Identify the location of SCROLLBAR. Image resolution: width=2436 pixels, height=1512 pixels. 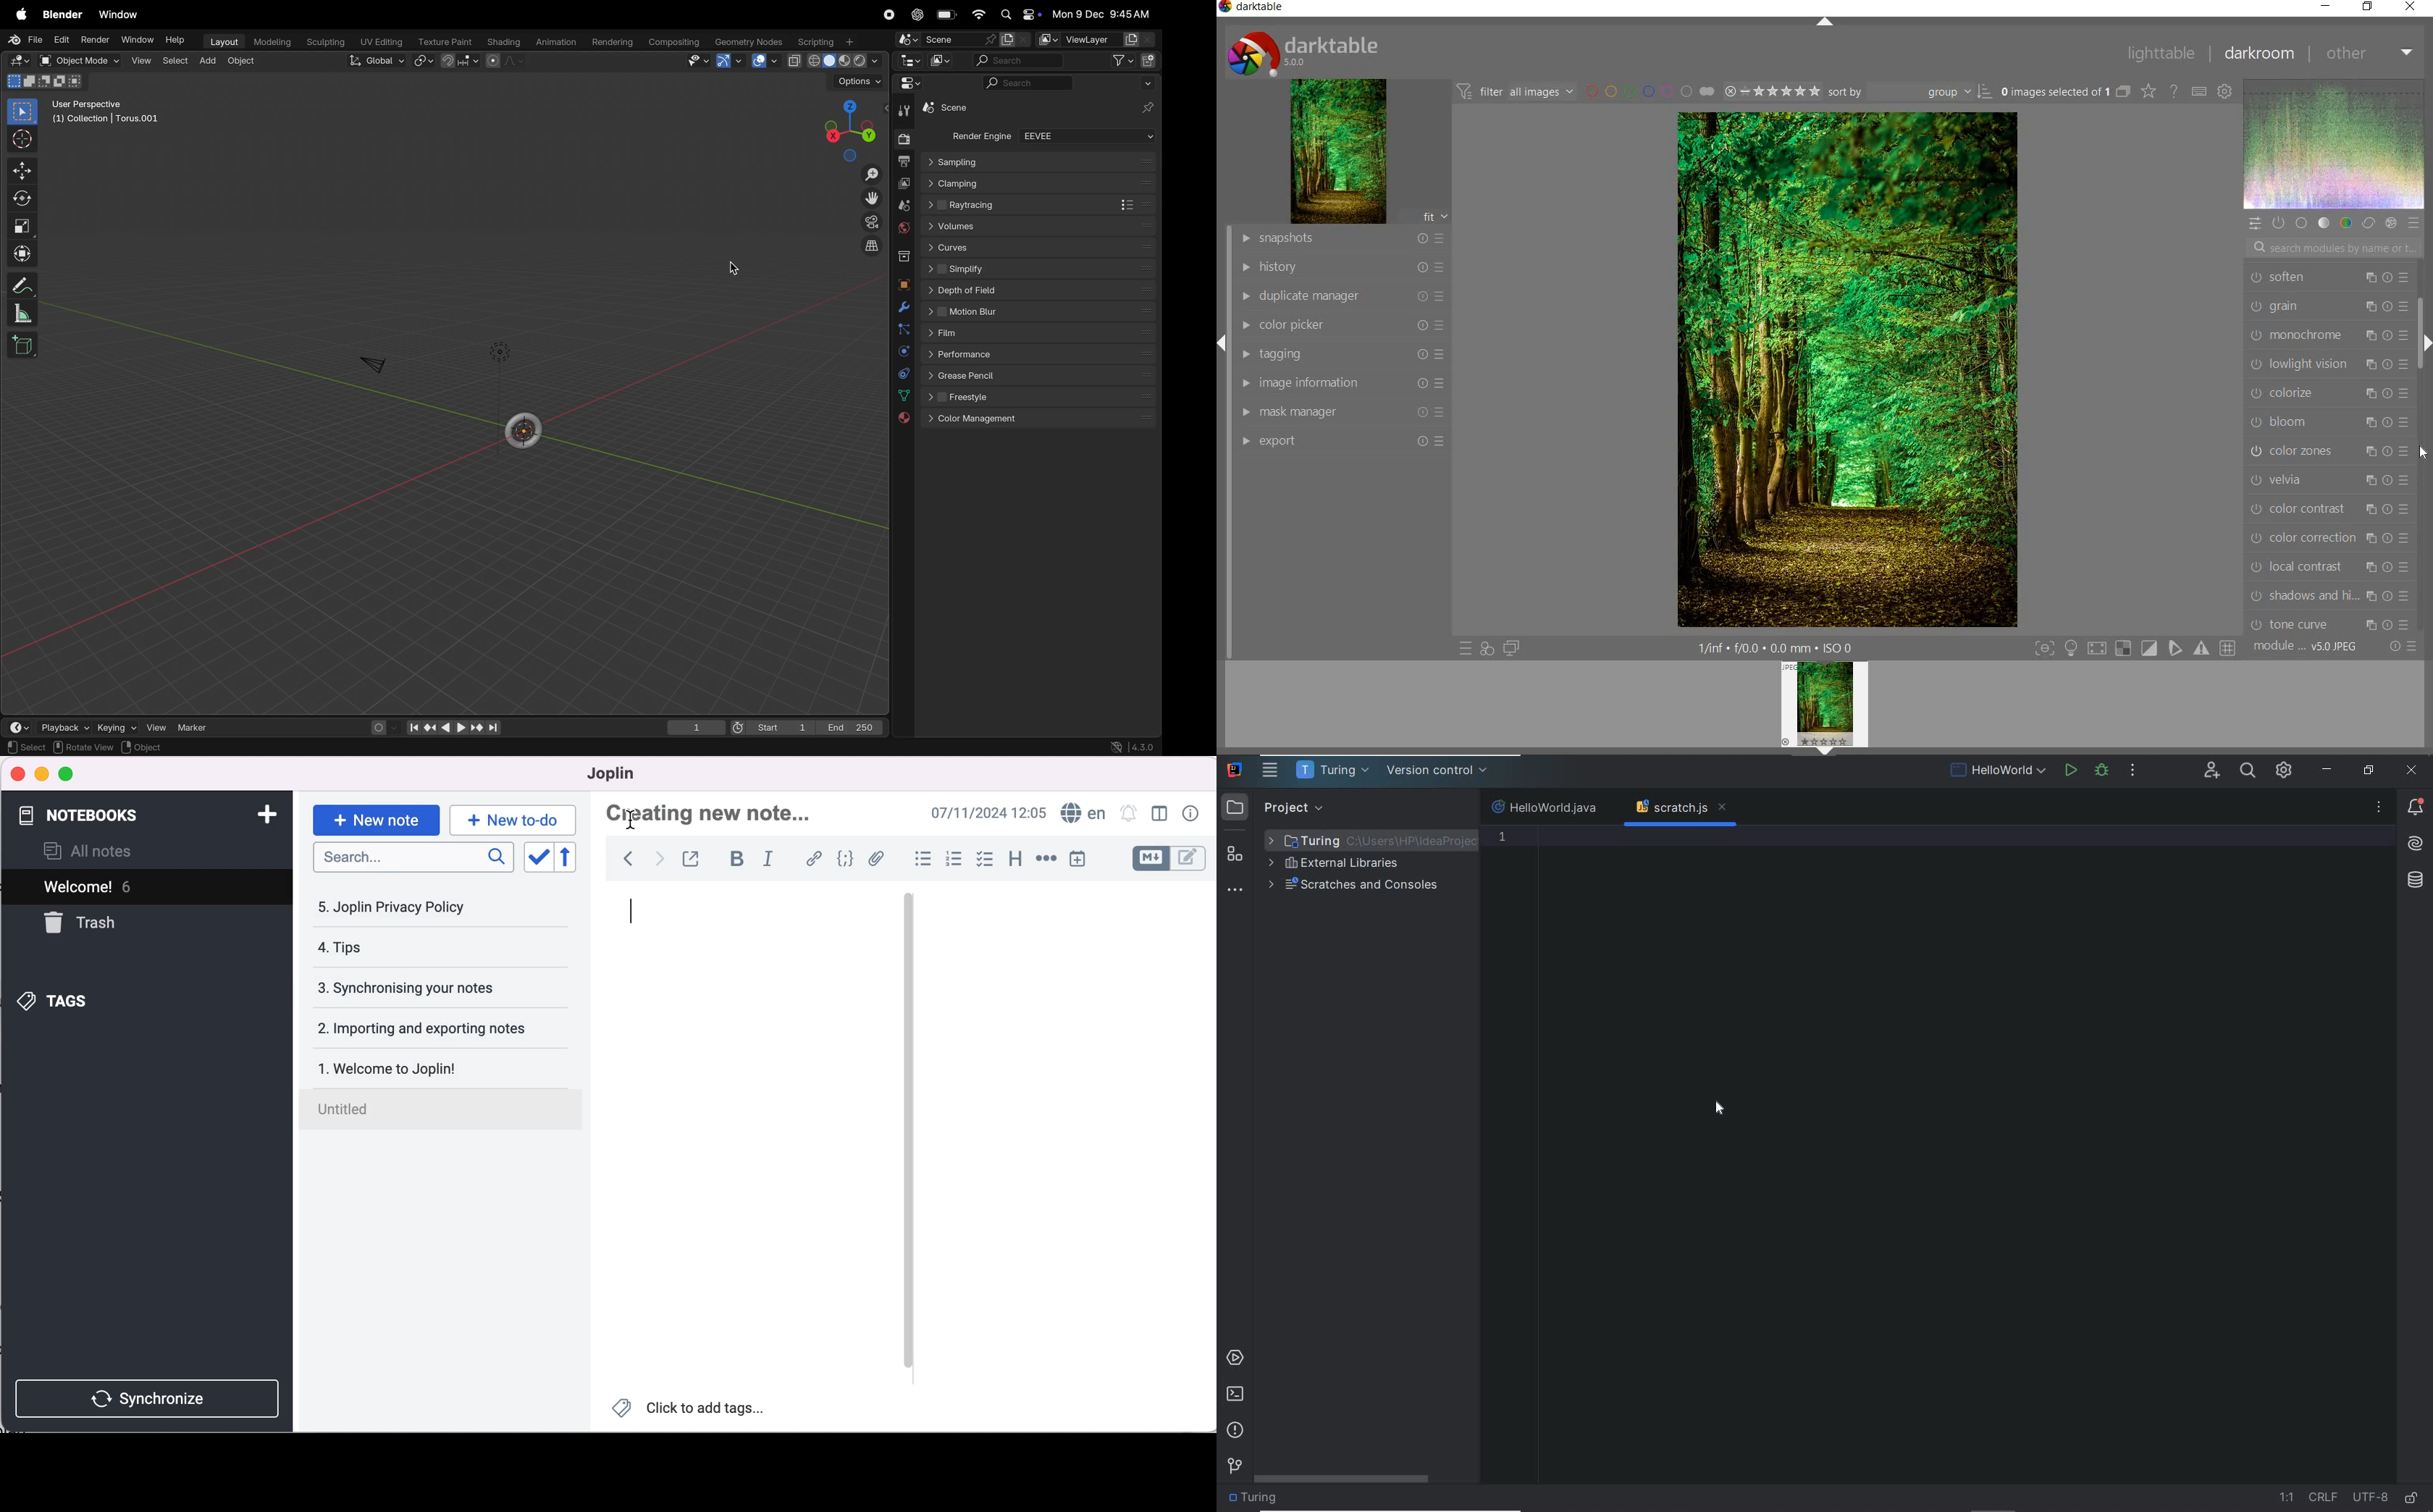
(2424, 314).